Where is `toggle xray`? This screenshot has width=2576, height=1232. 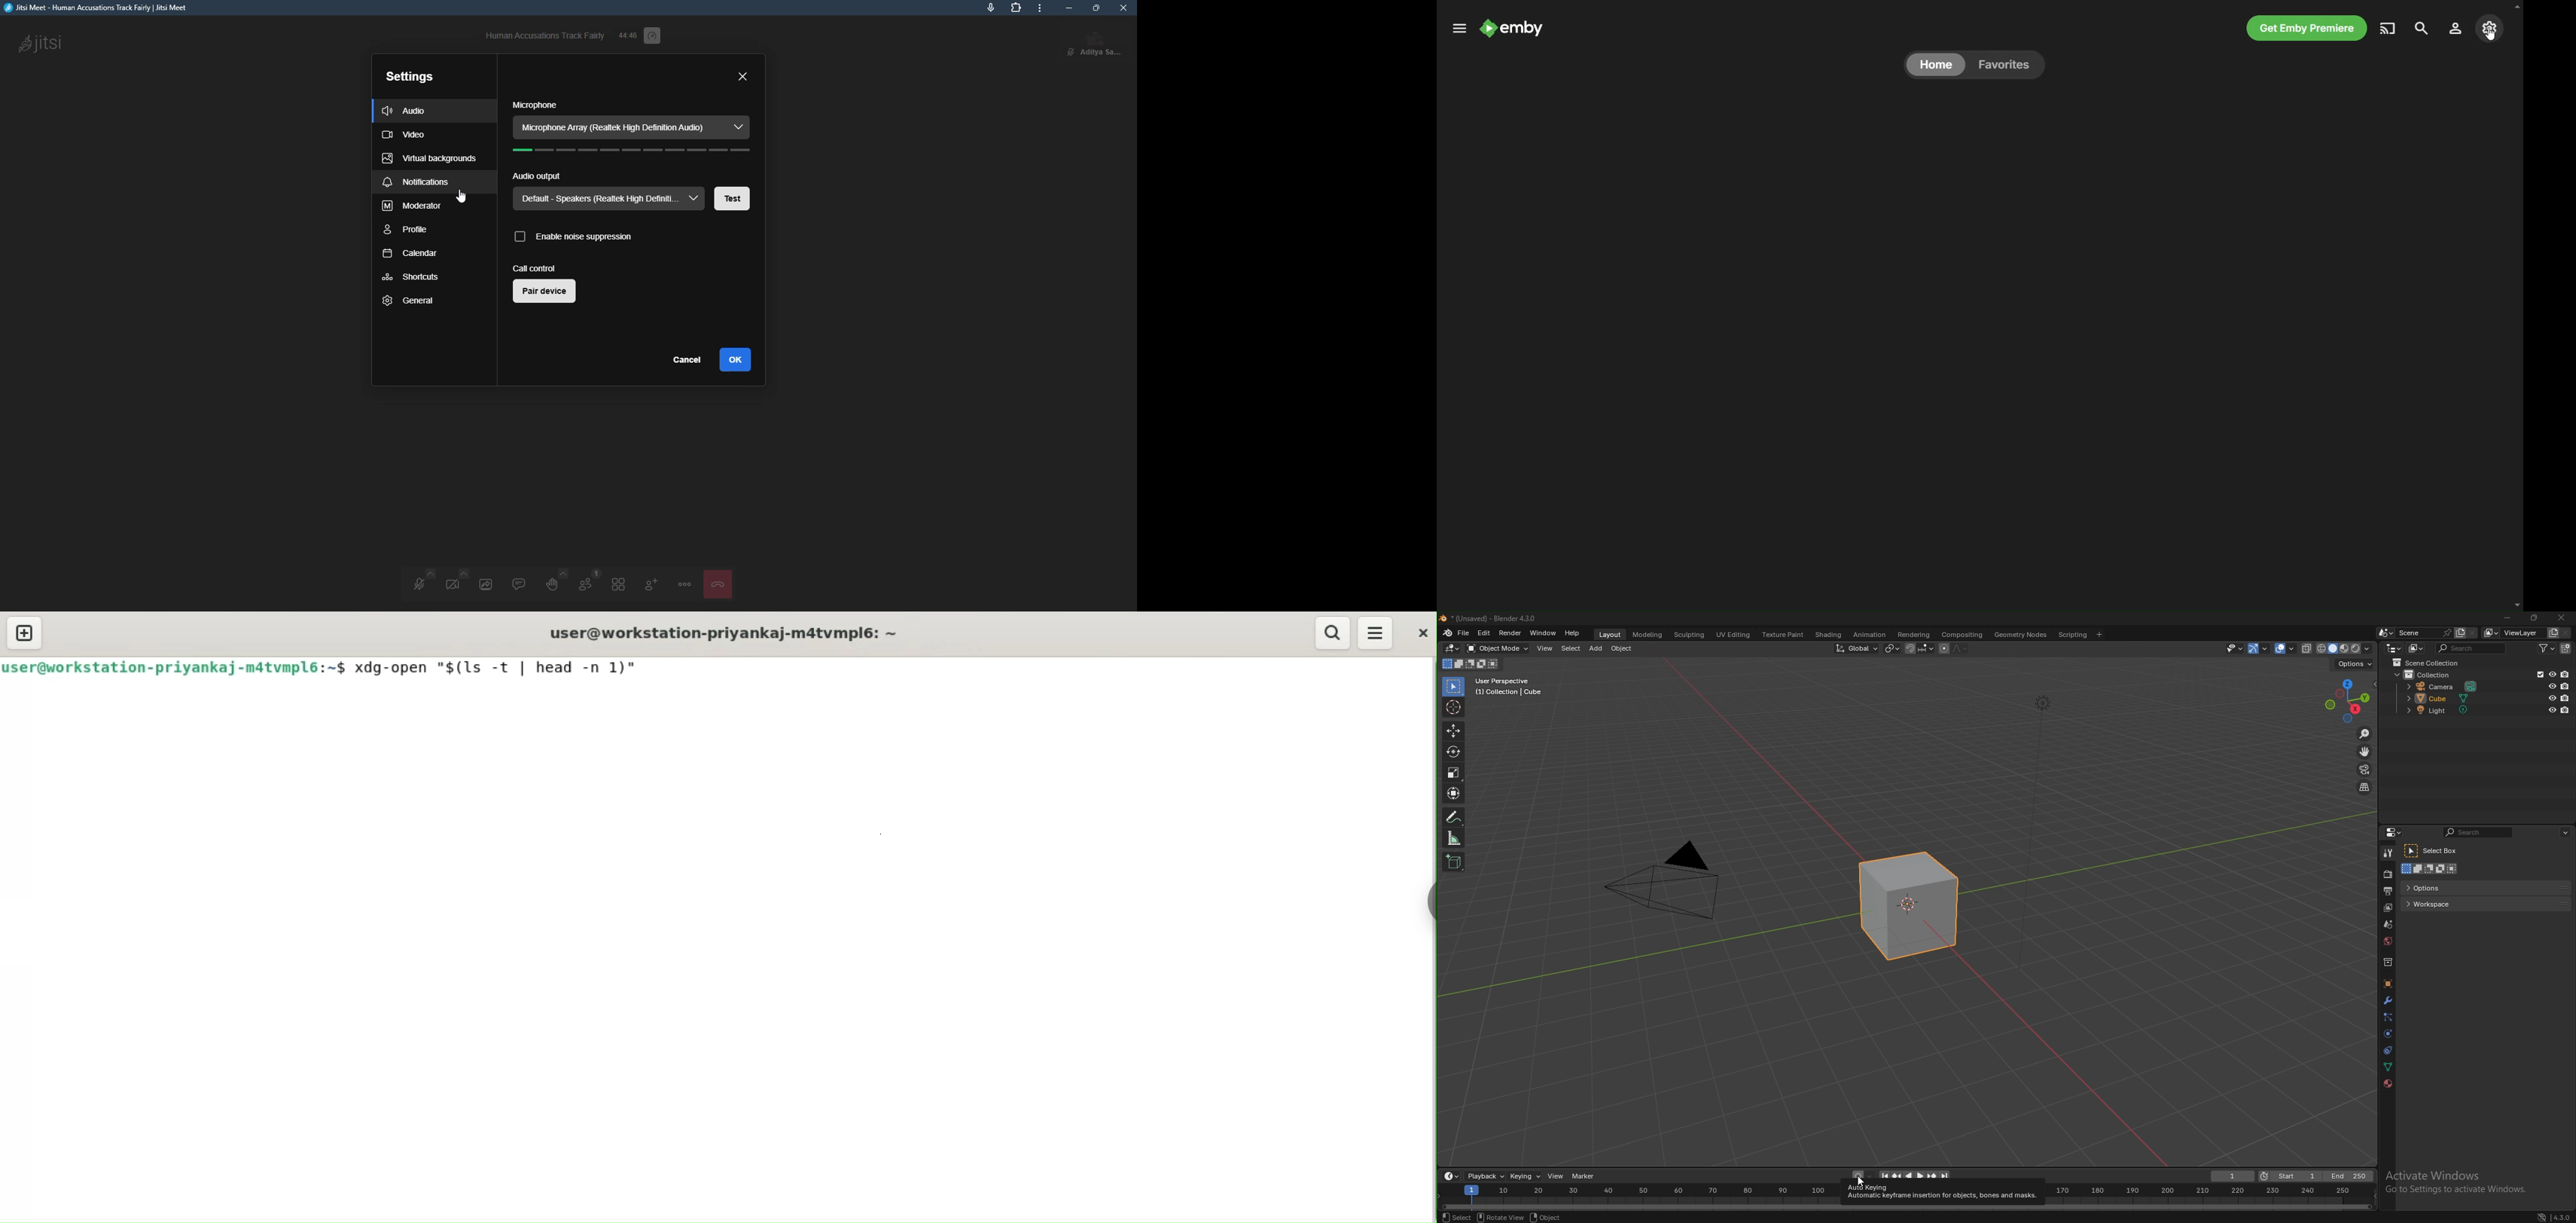
toggle xray is located at coordinates (2308, 648).